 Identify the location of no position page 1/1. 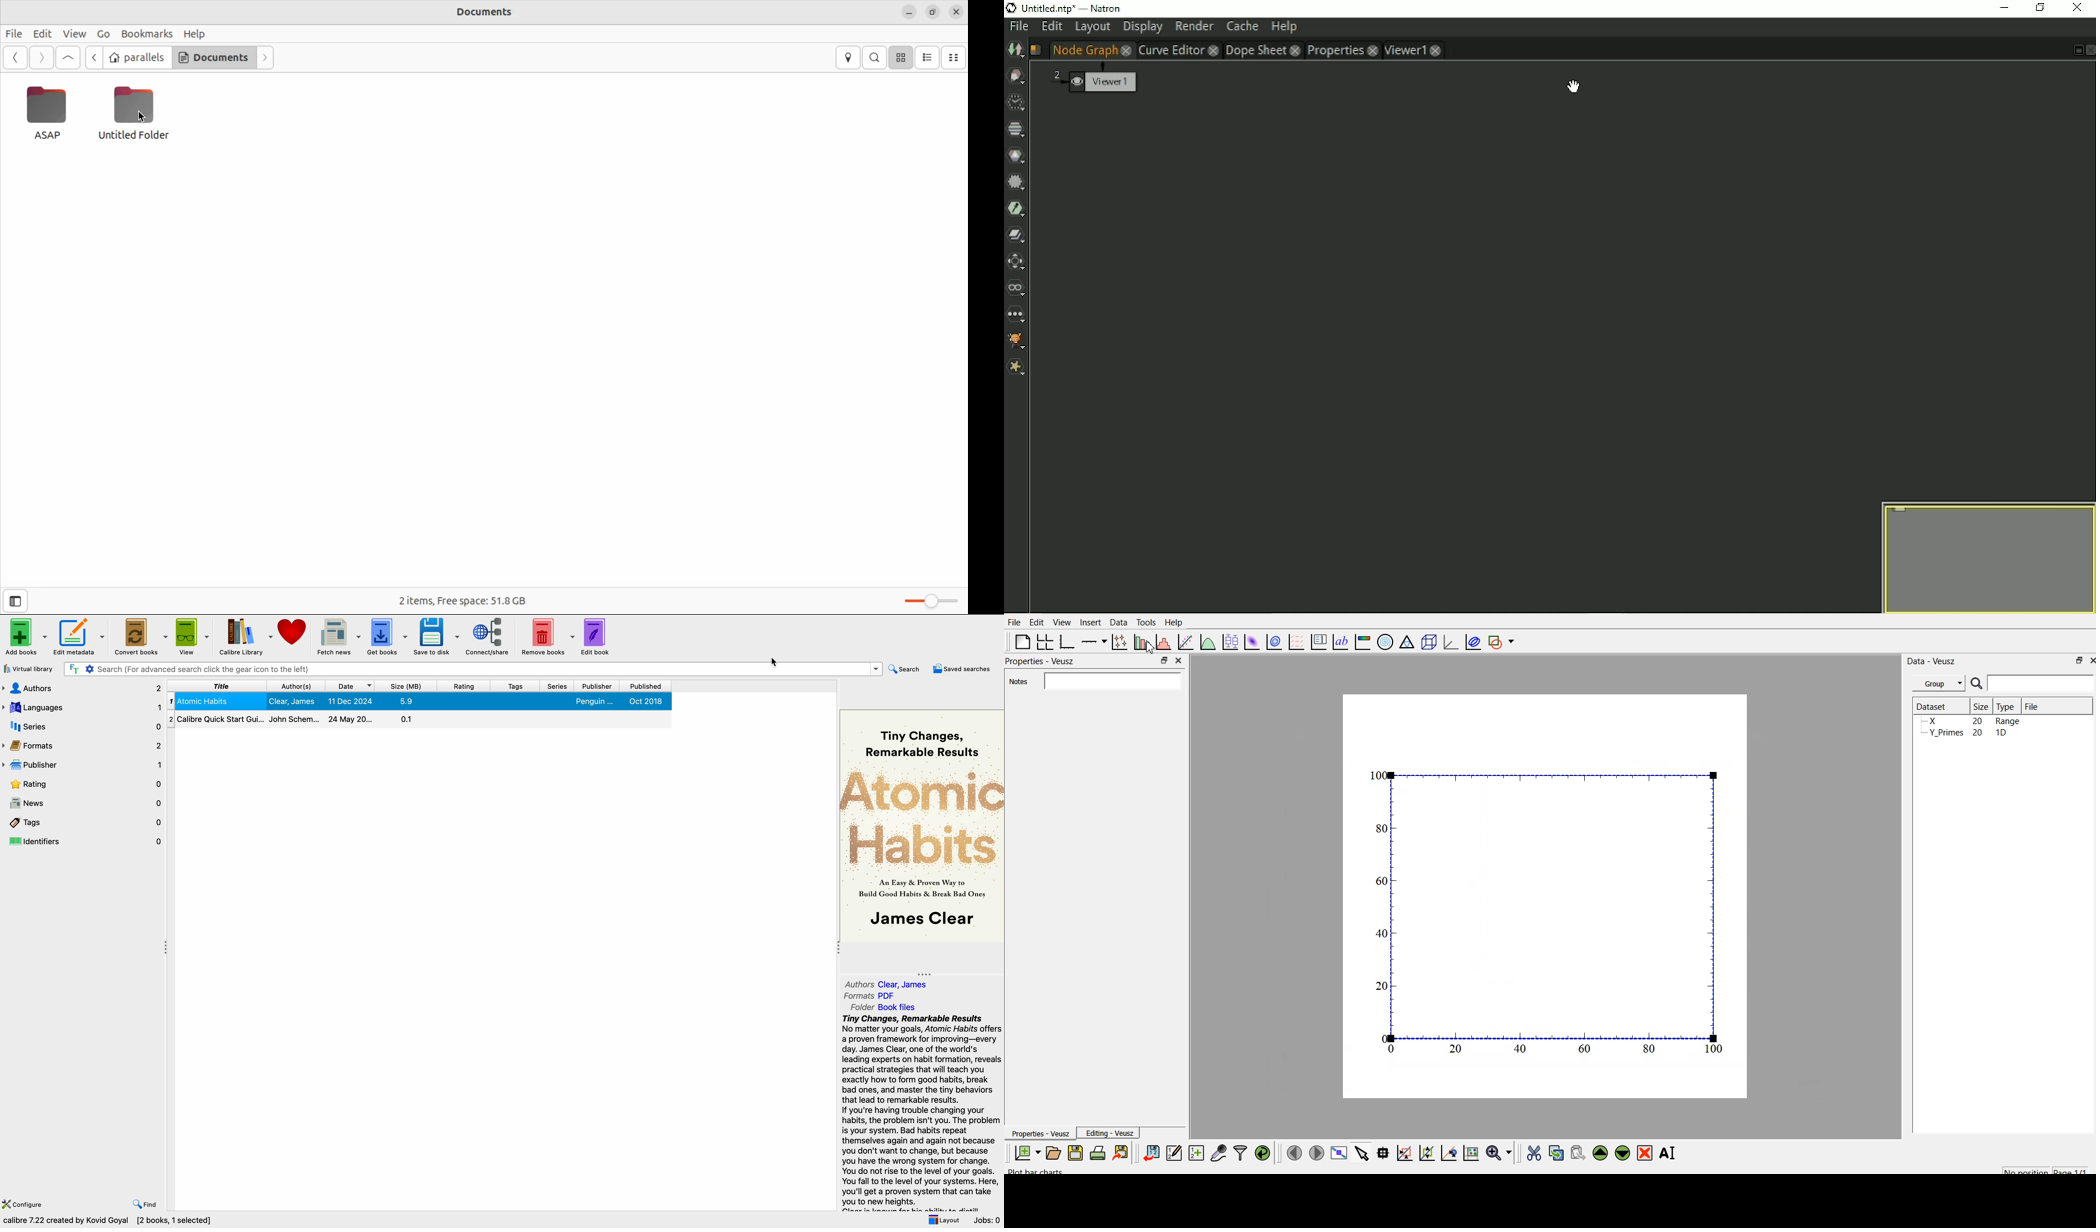
(2040, 1169).